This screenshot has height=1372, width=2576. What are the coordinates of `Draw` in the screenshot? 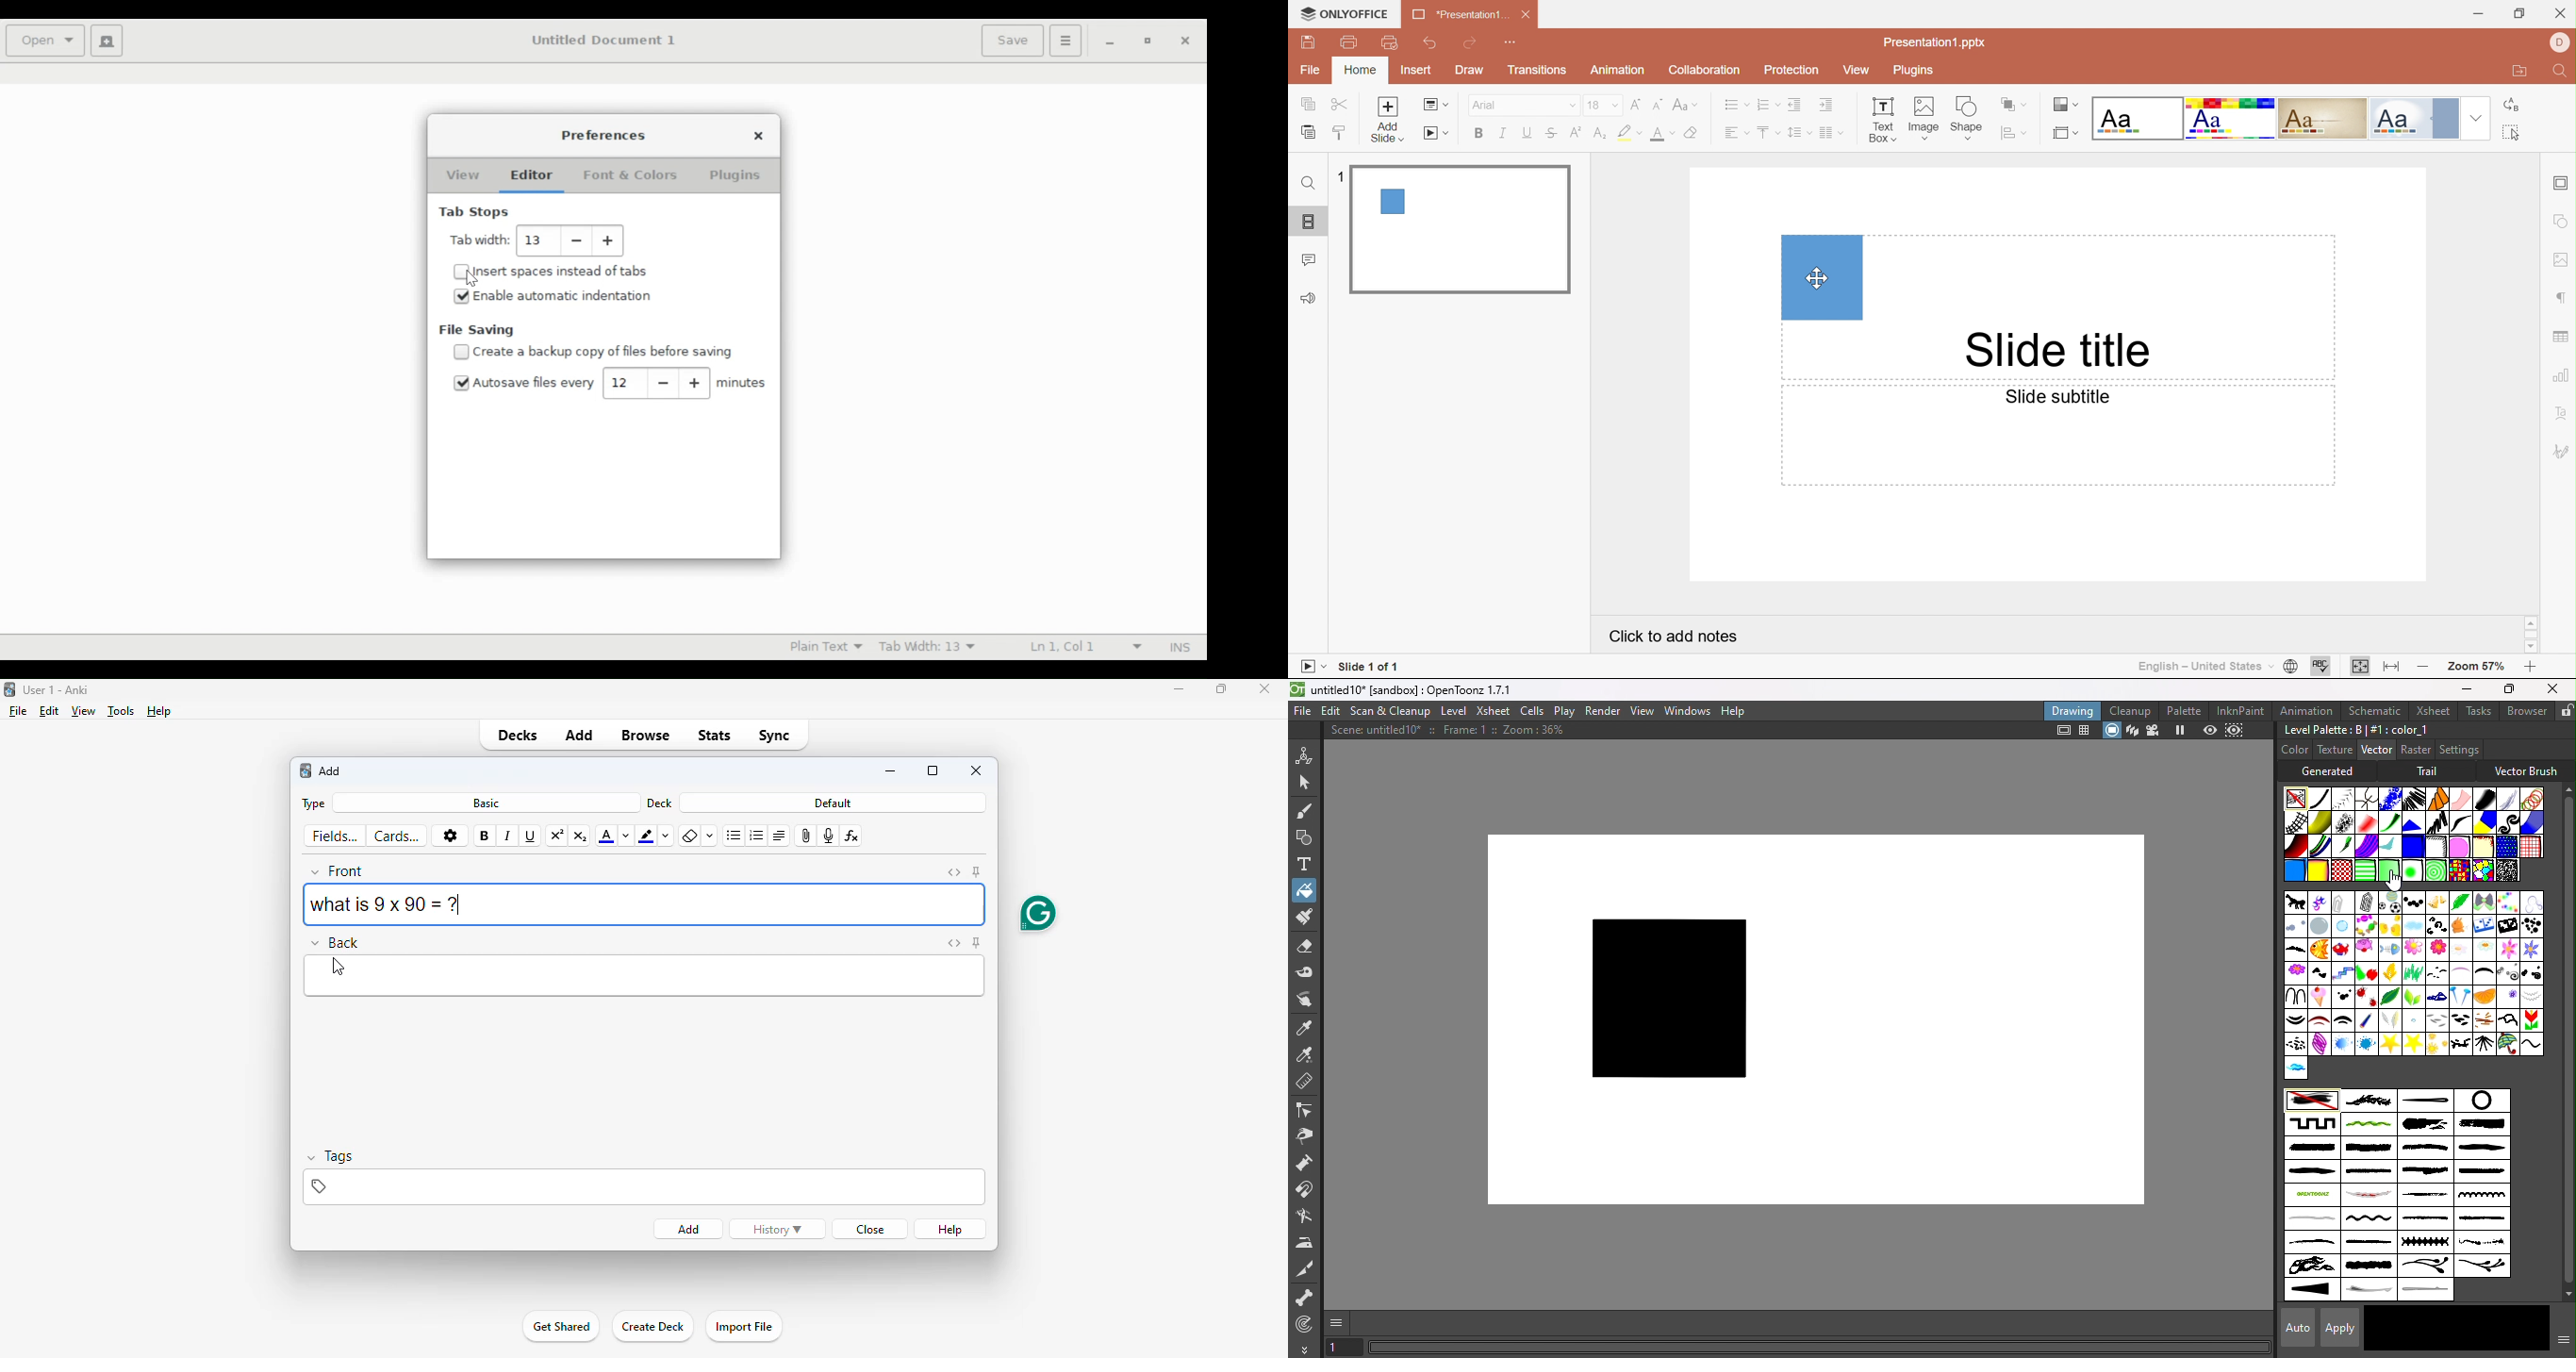 It's located at (1468, 69).